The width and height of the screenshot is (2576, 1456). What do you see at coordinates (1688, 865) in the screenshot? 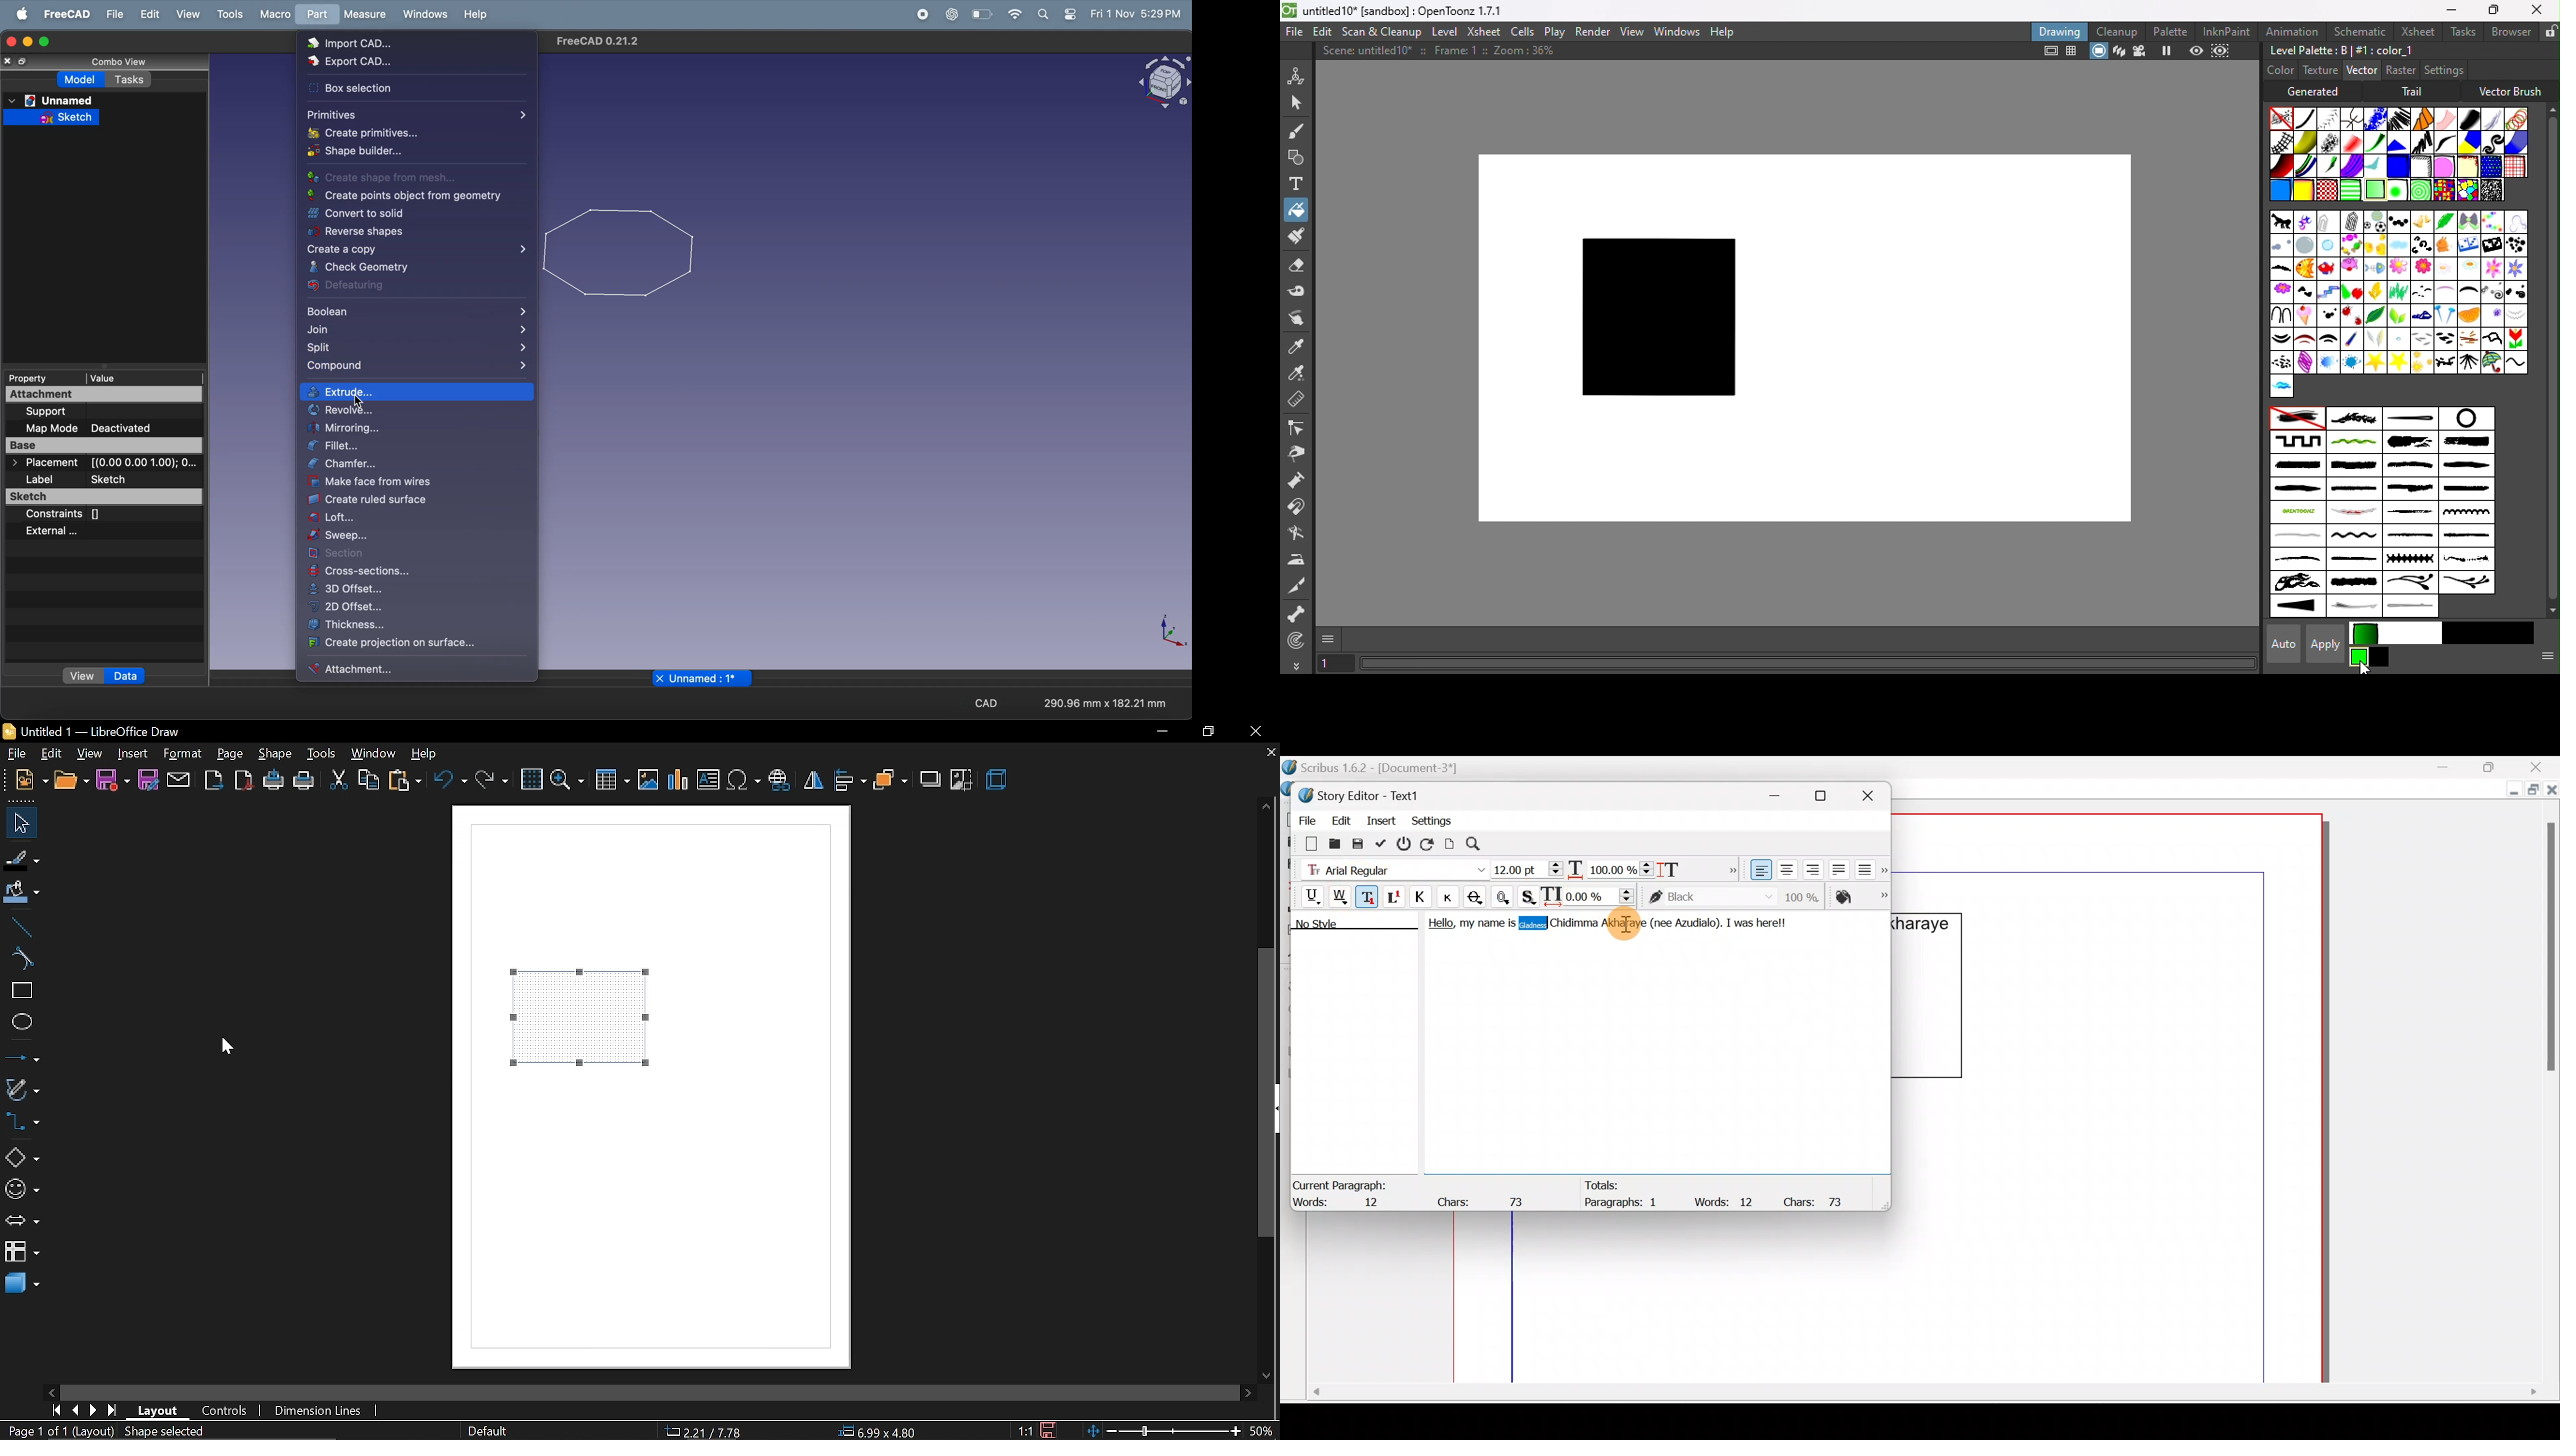
I see `Scaling height of characters` at bounding box center [1688, 865].